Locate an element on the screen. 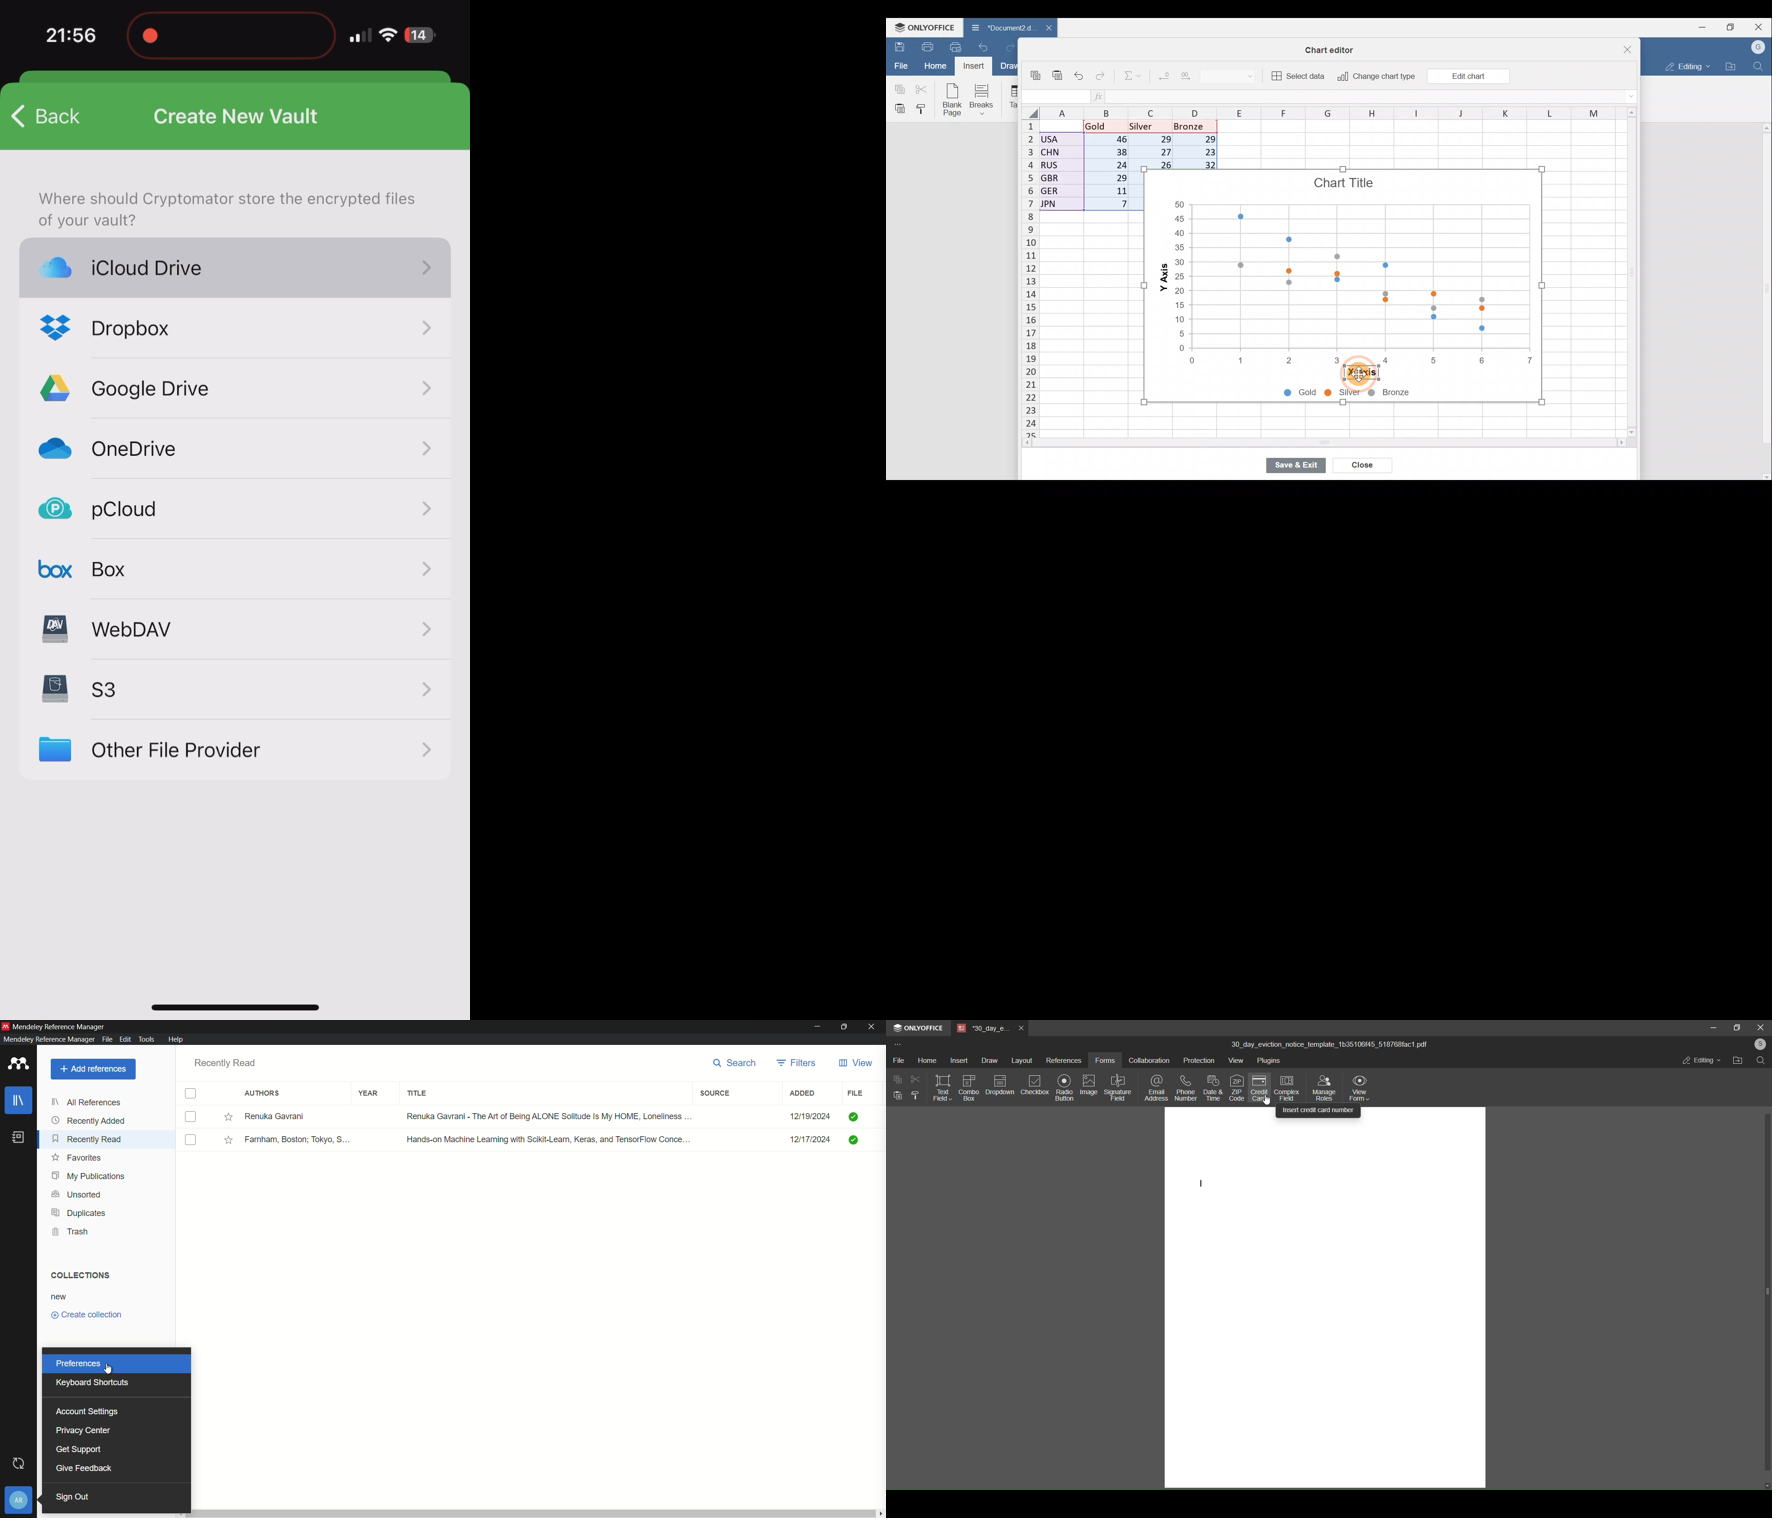 Image resolution: width=1792 pixels, height=1540 pixels. Redo is located at coordinates (1008, 47).